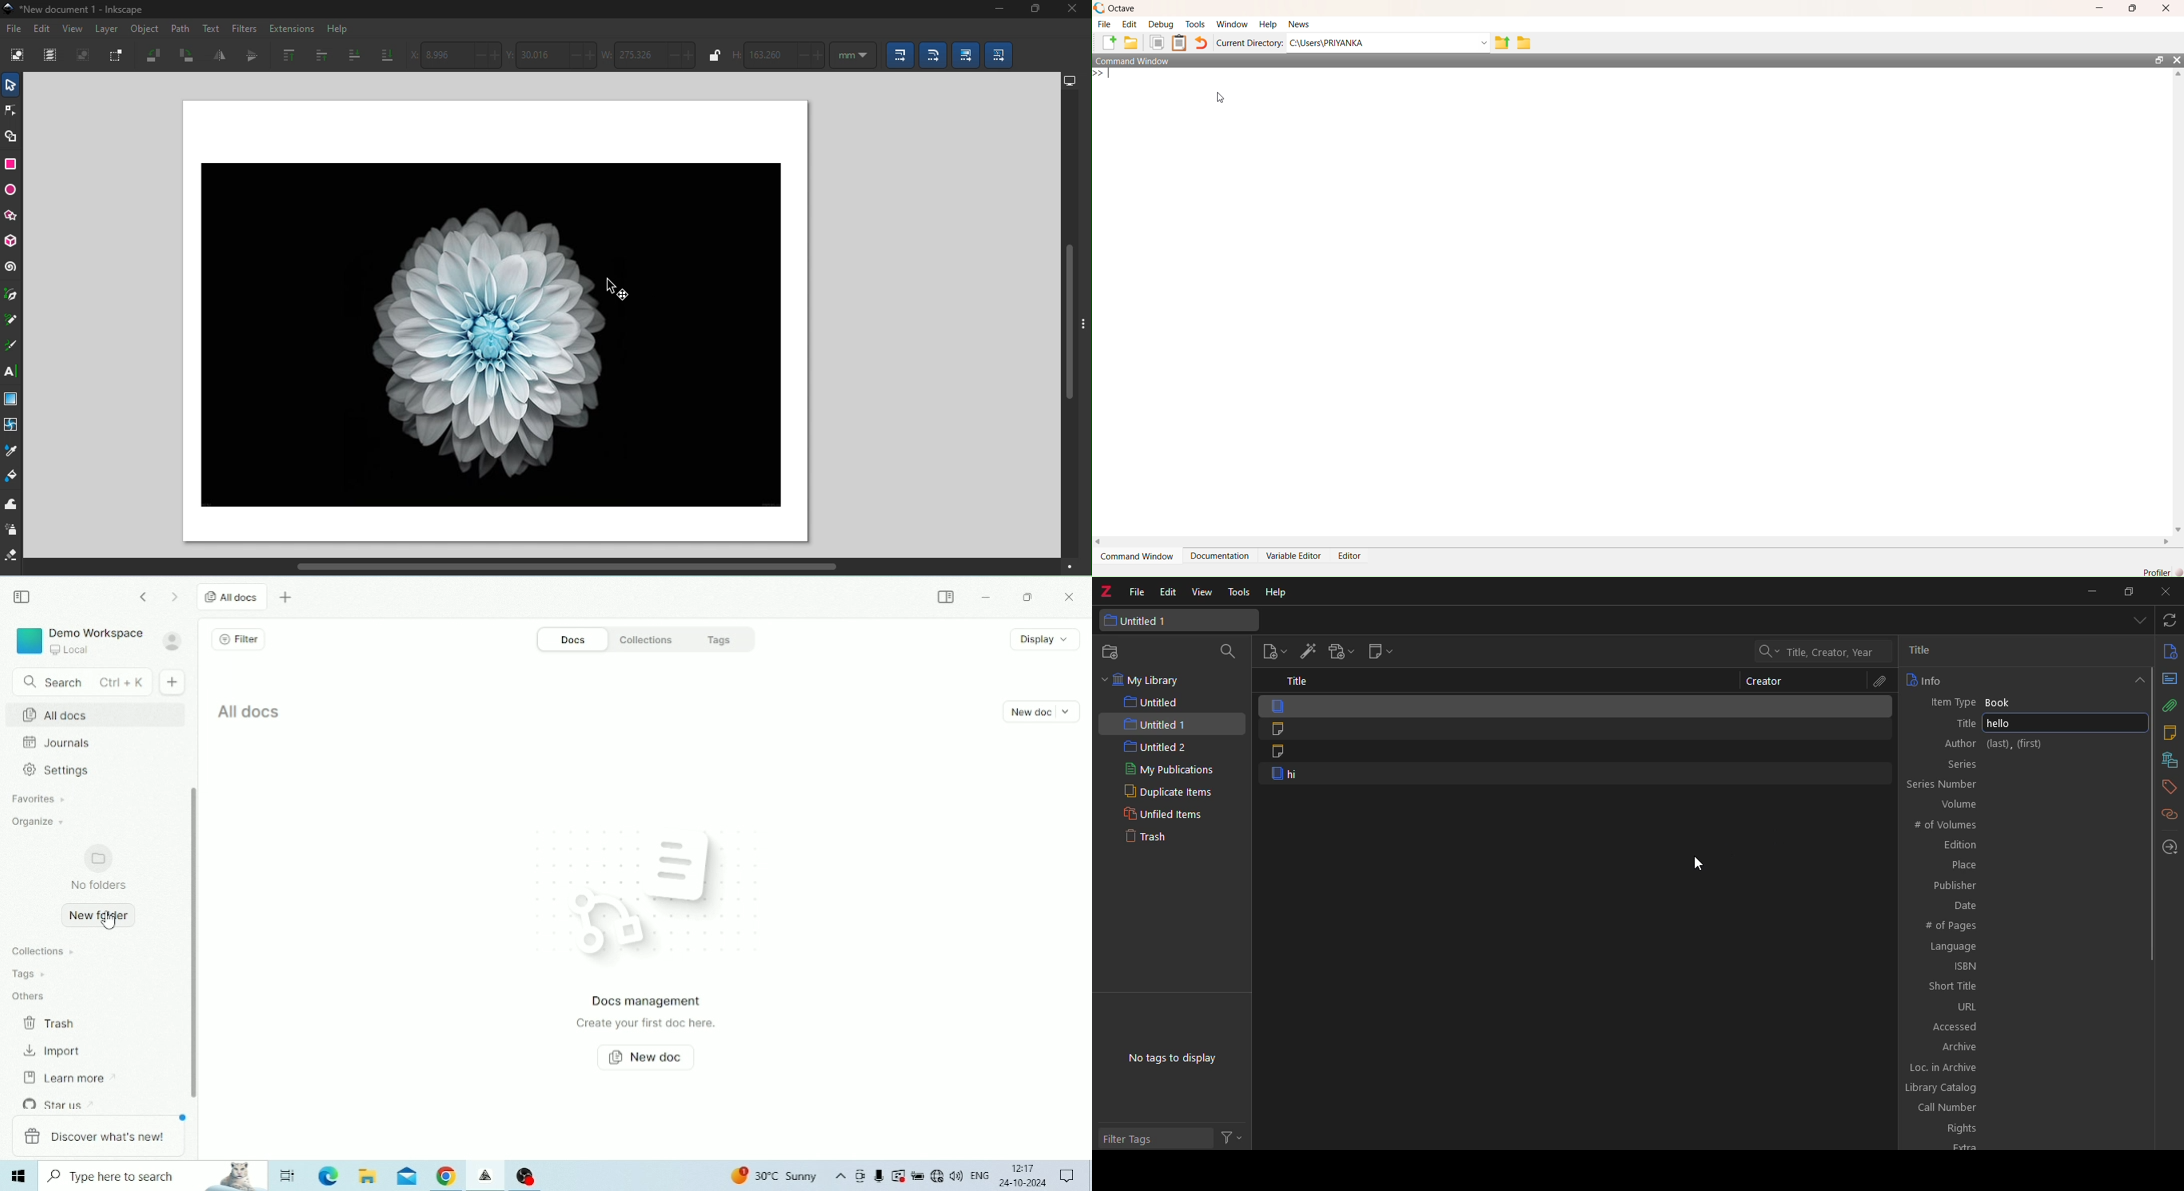 The height and width of the screenshot is (1204, 2184). What do you see at coordinates (2018, 1109) in the screenshot?
I see `call number` at bounding box center [2018, 1109].